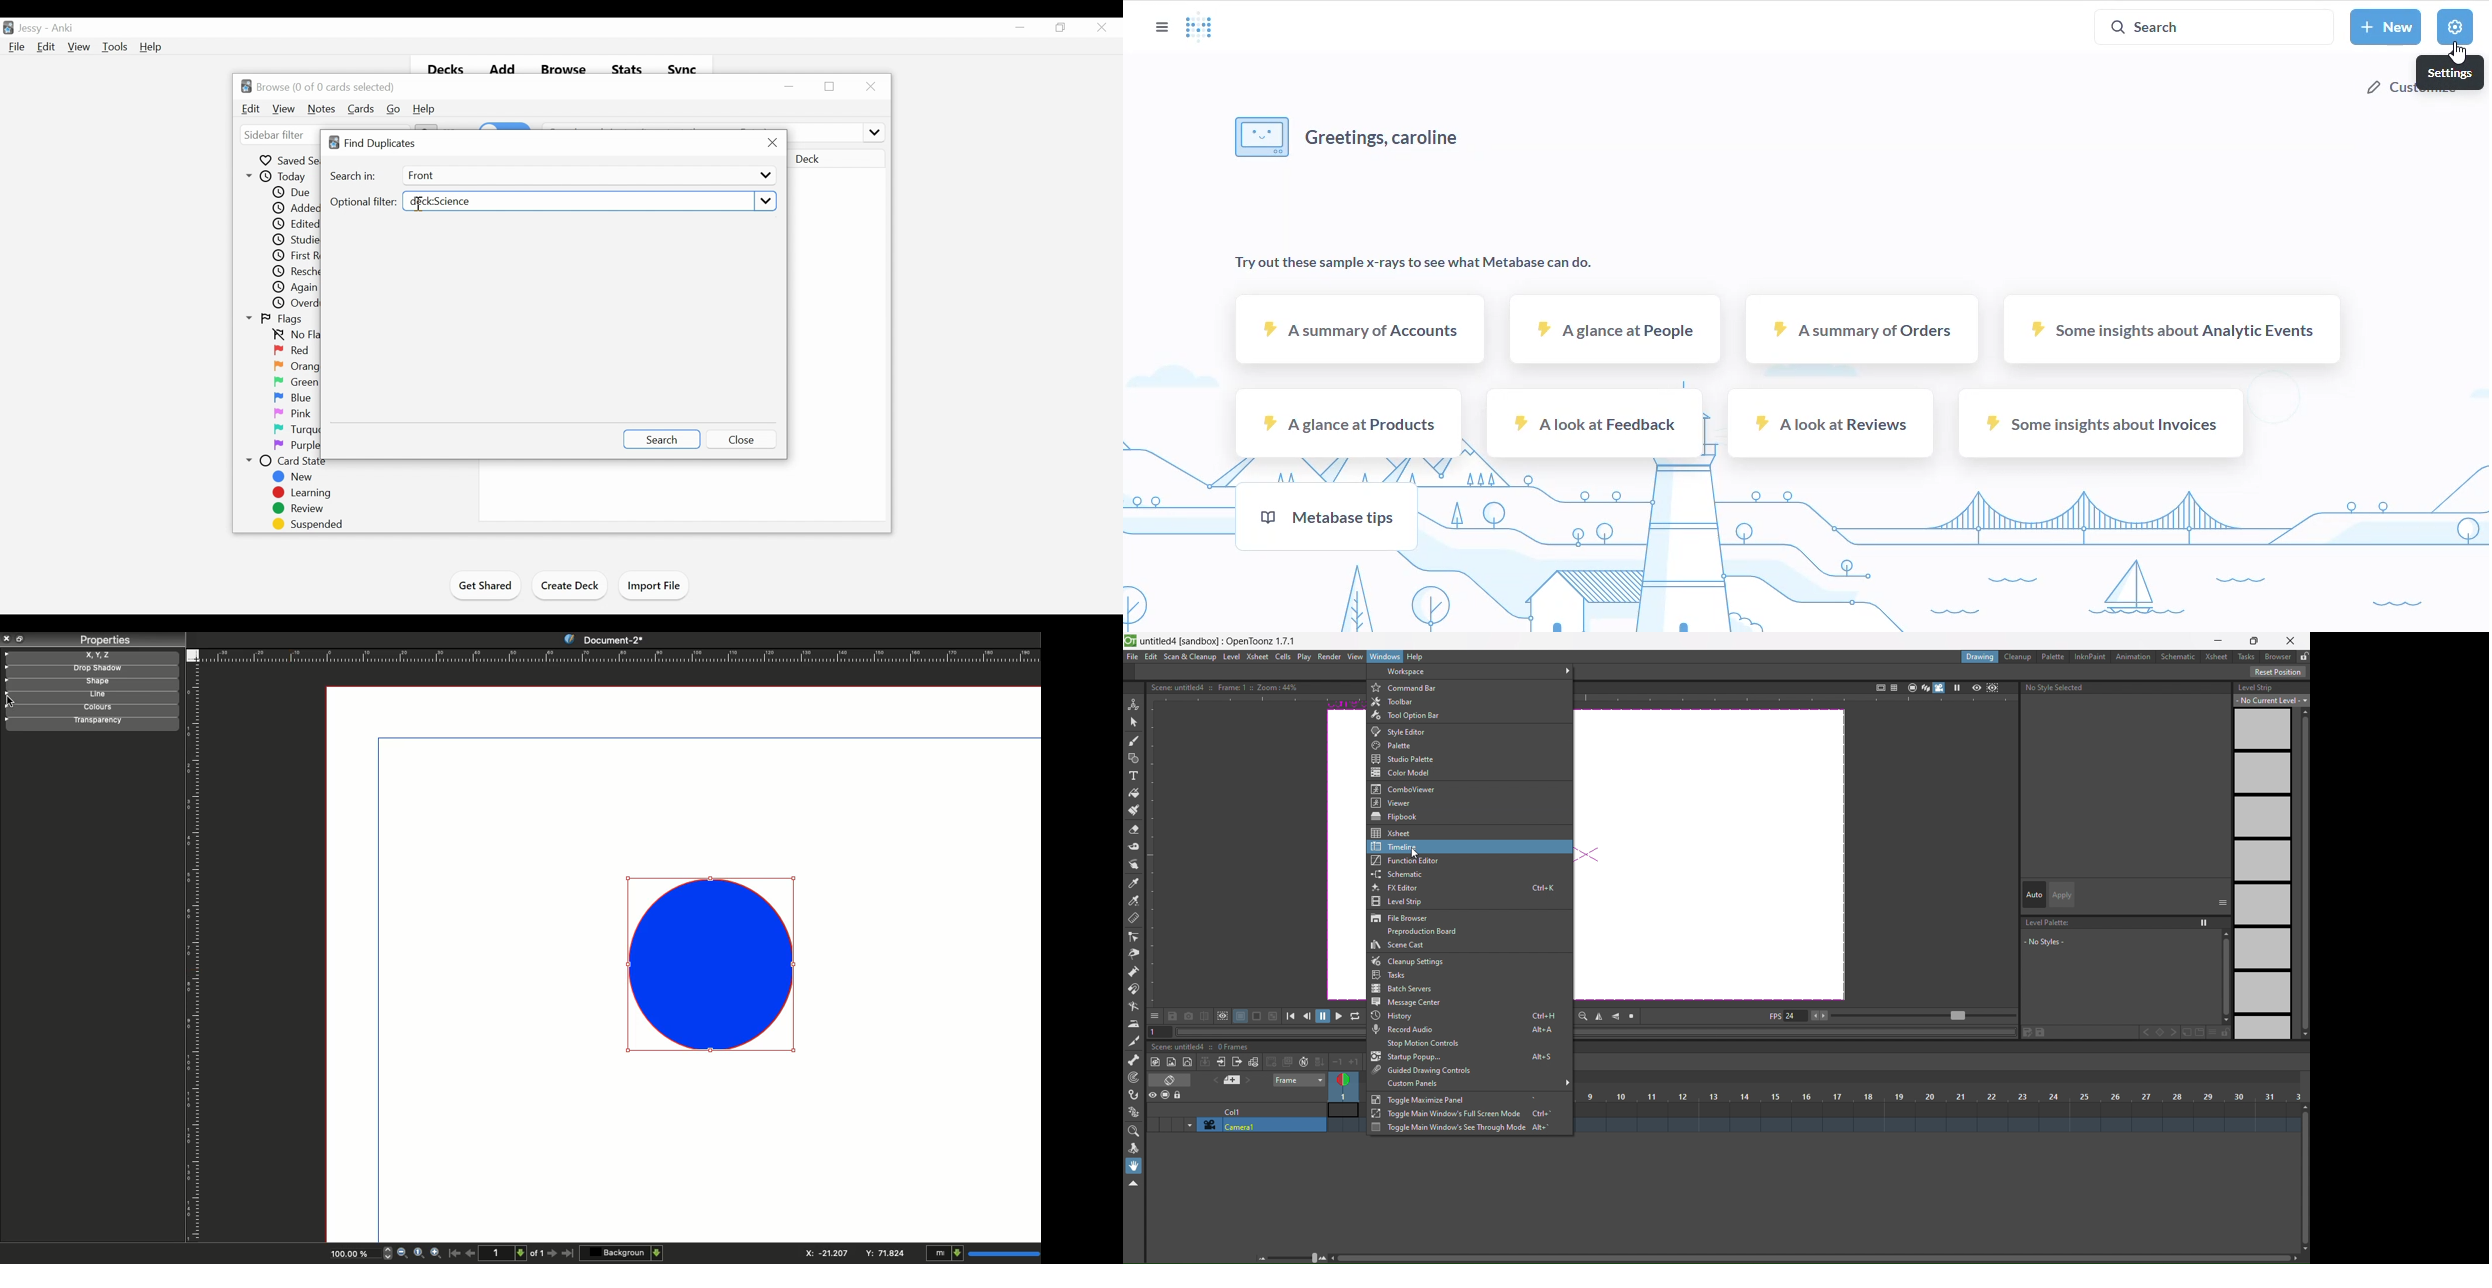 Image resolution: width=2492 pixels, height=1288 pixels. Describe the element at coordinates (22, 639) in the screenshot. I see `Collapse` at that location.